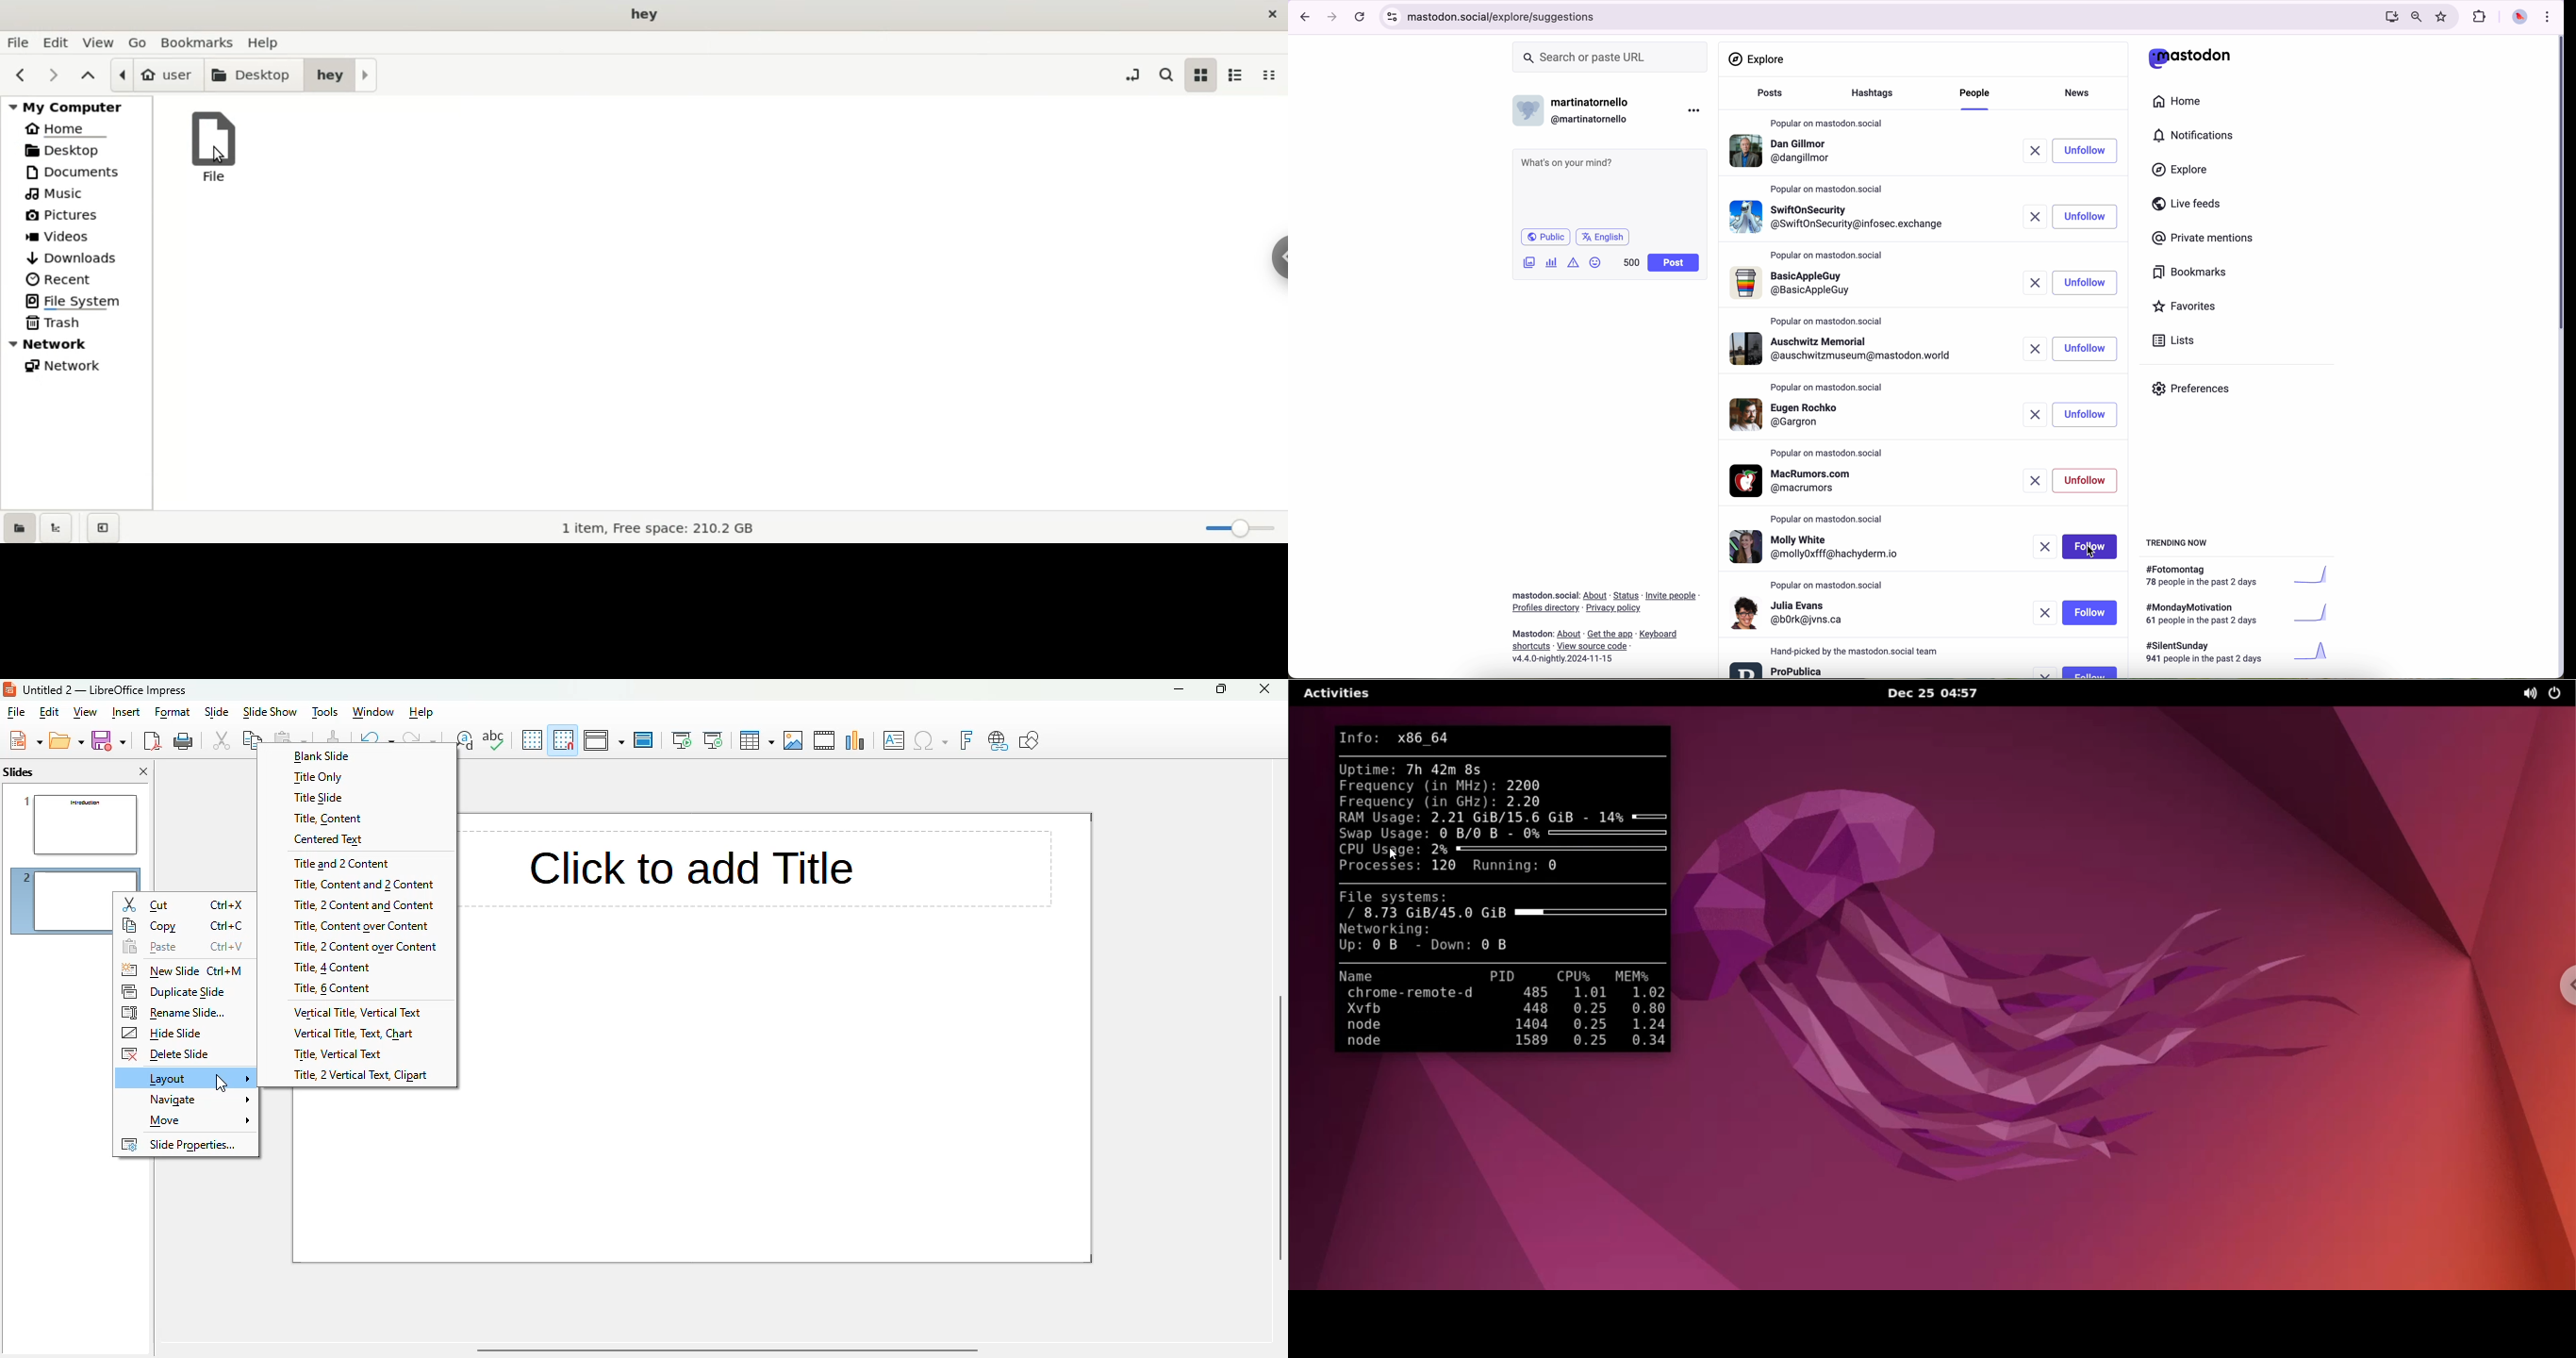 Image resolution: width=2576 pixels, height=1372 pixels. Describe the element at coordinates (1274, 75) in the screenshot. I see `compact view` at that location.